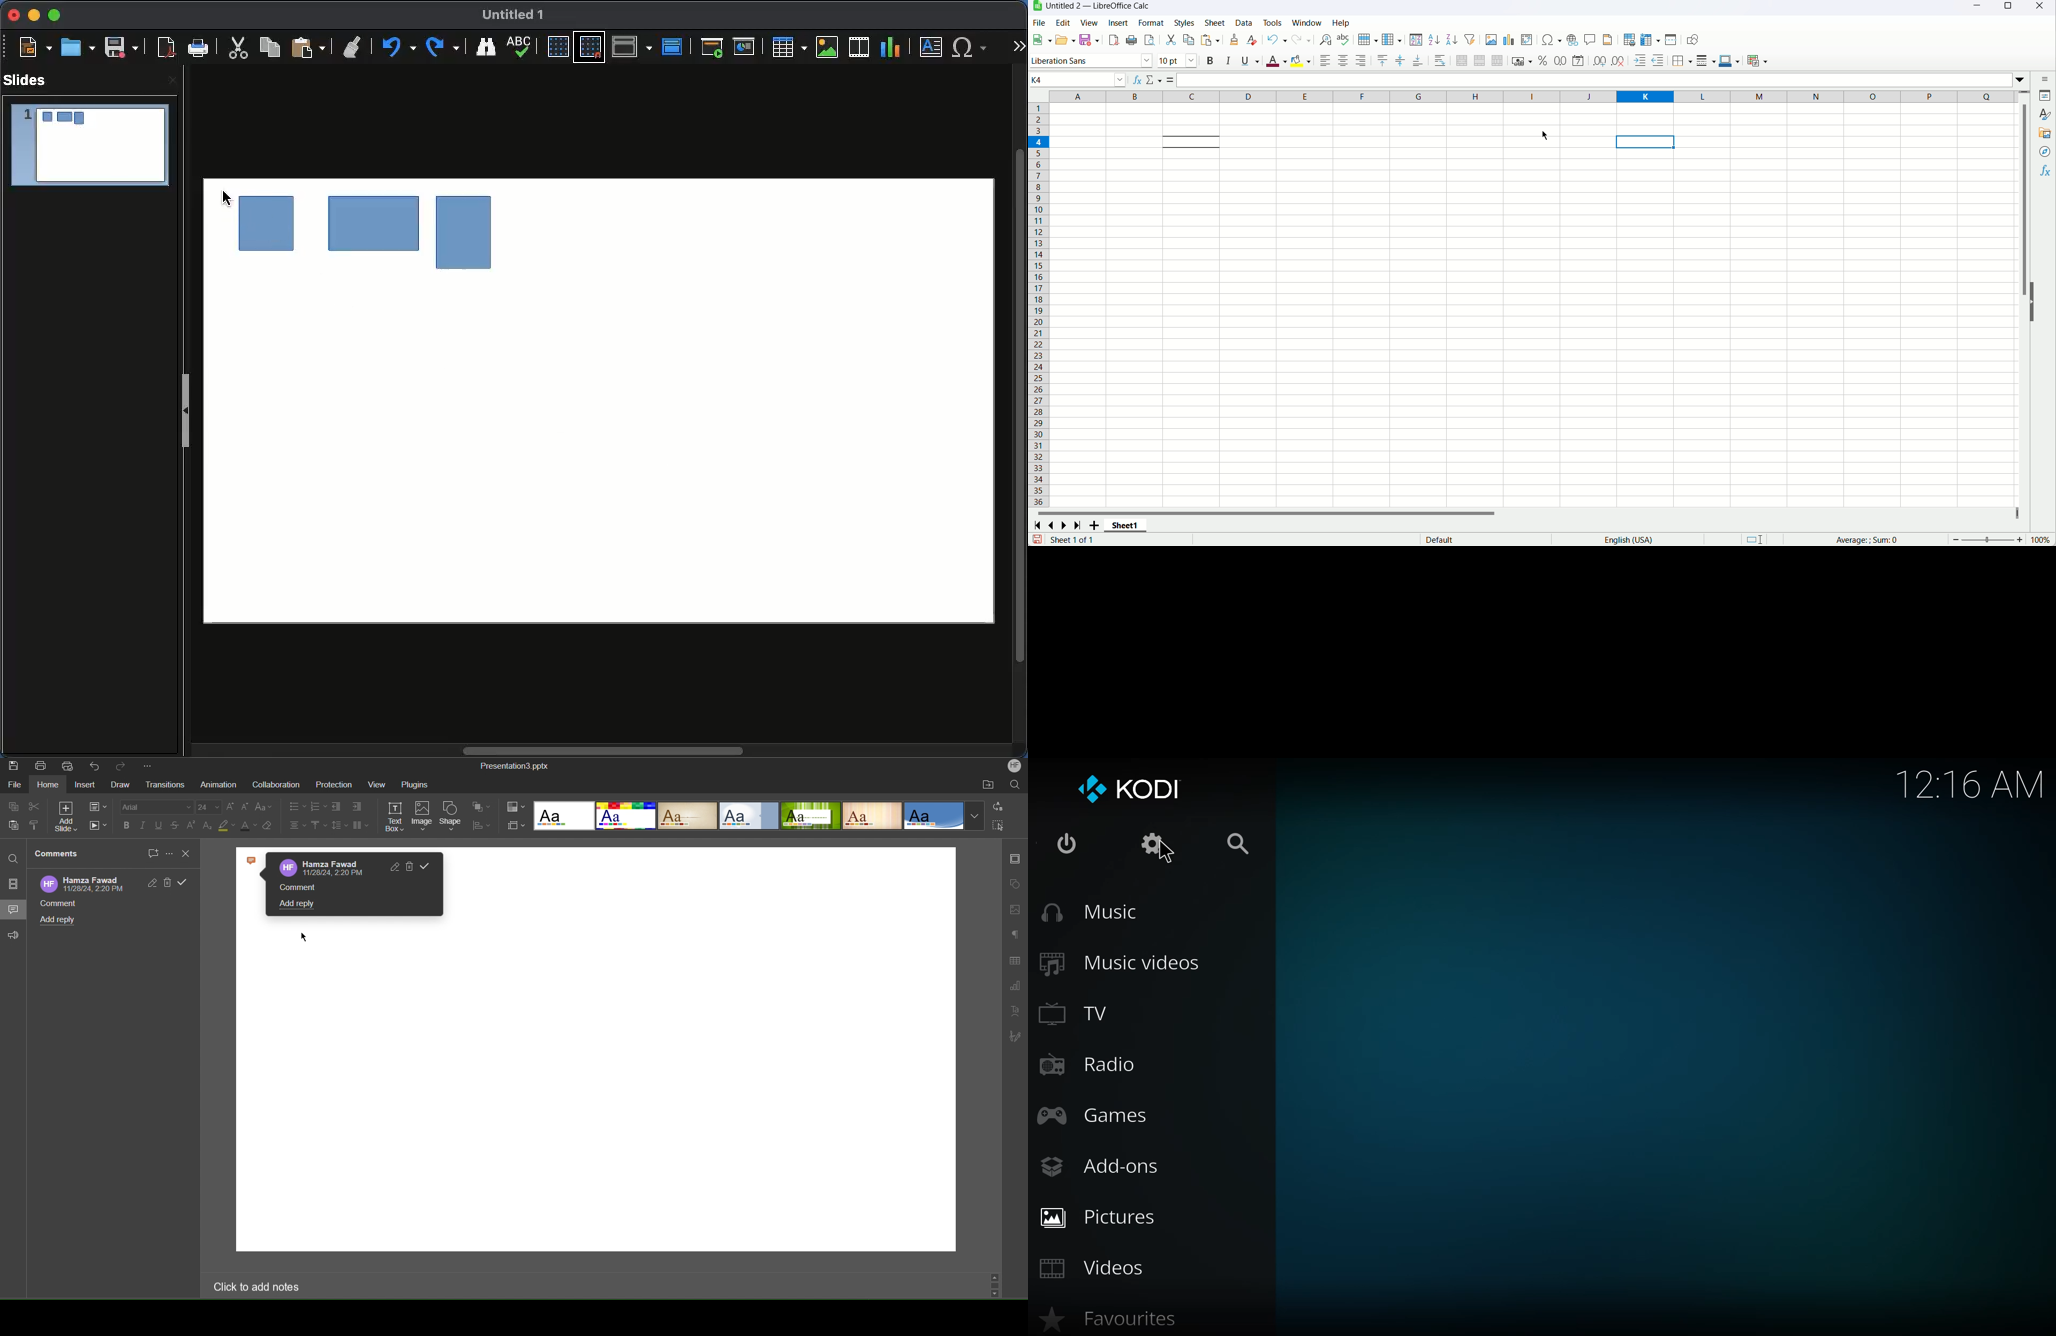 The image size is (2072, 1344). What do you see at coordinates (231, 808) in the screenshot?
I see `Increase size` at bounding box center [231, 808].